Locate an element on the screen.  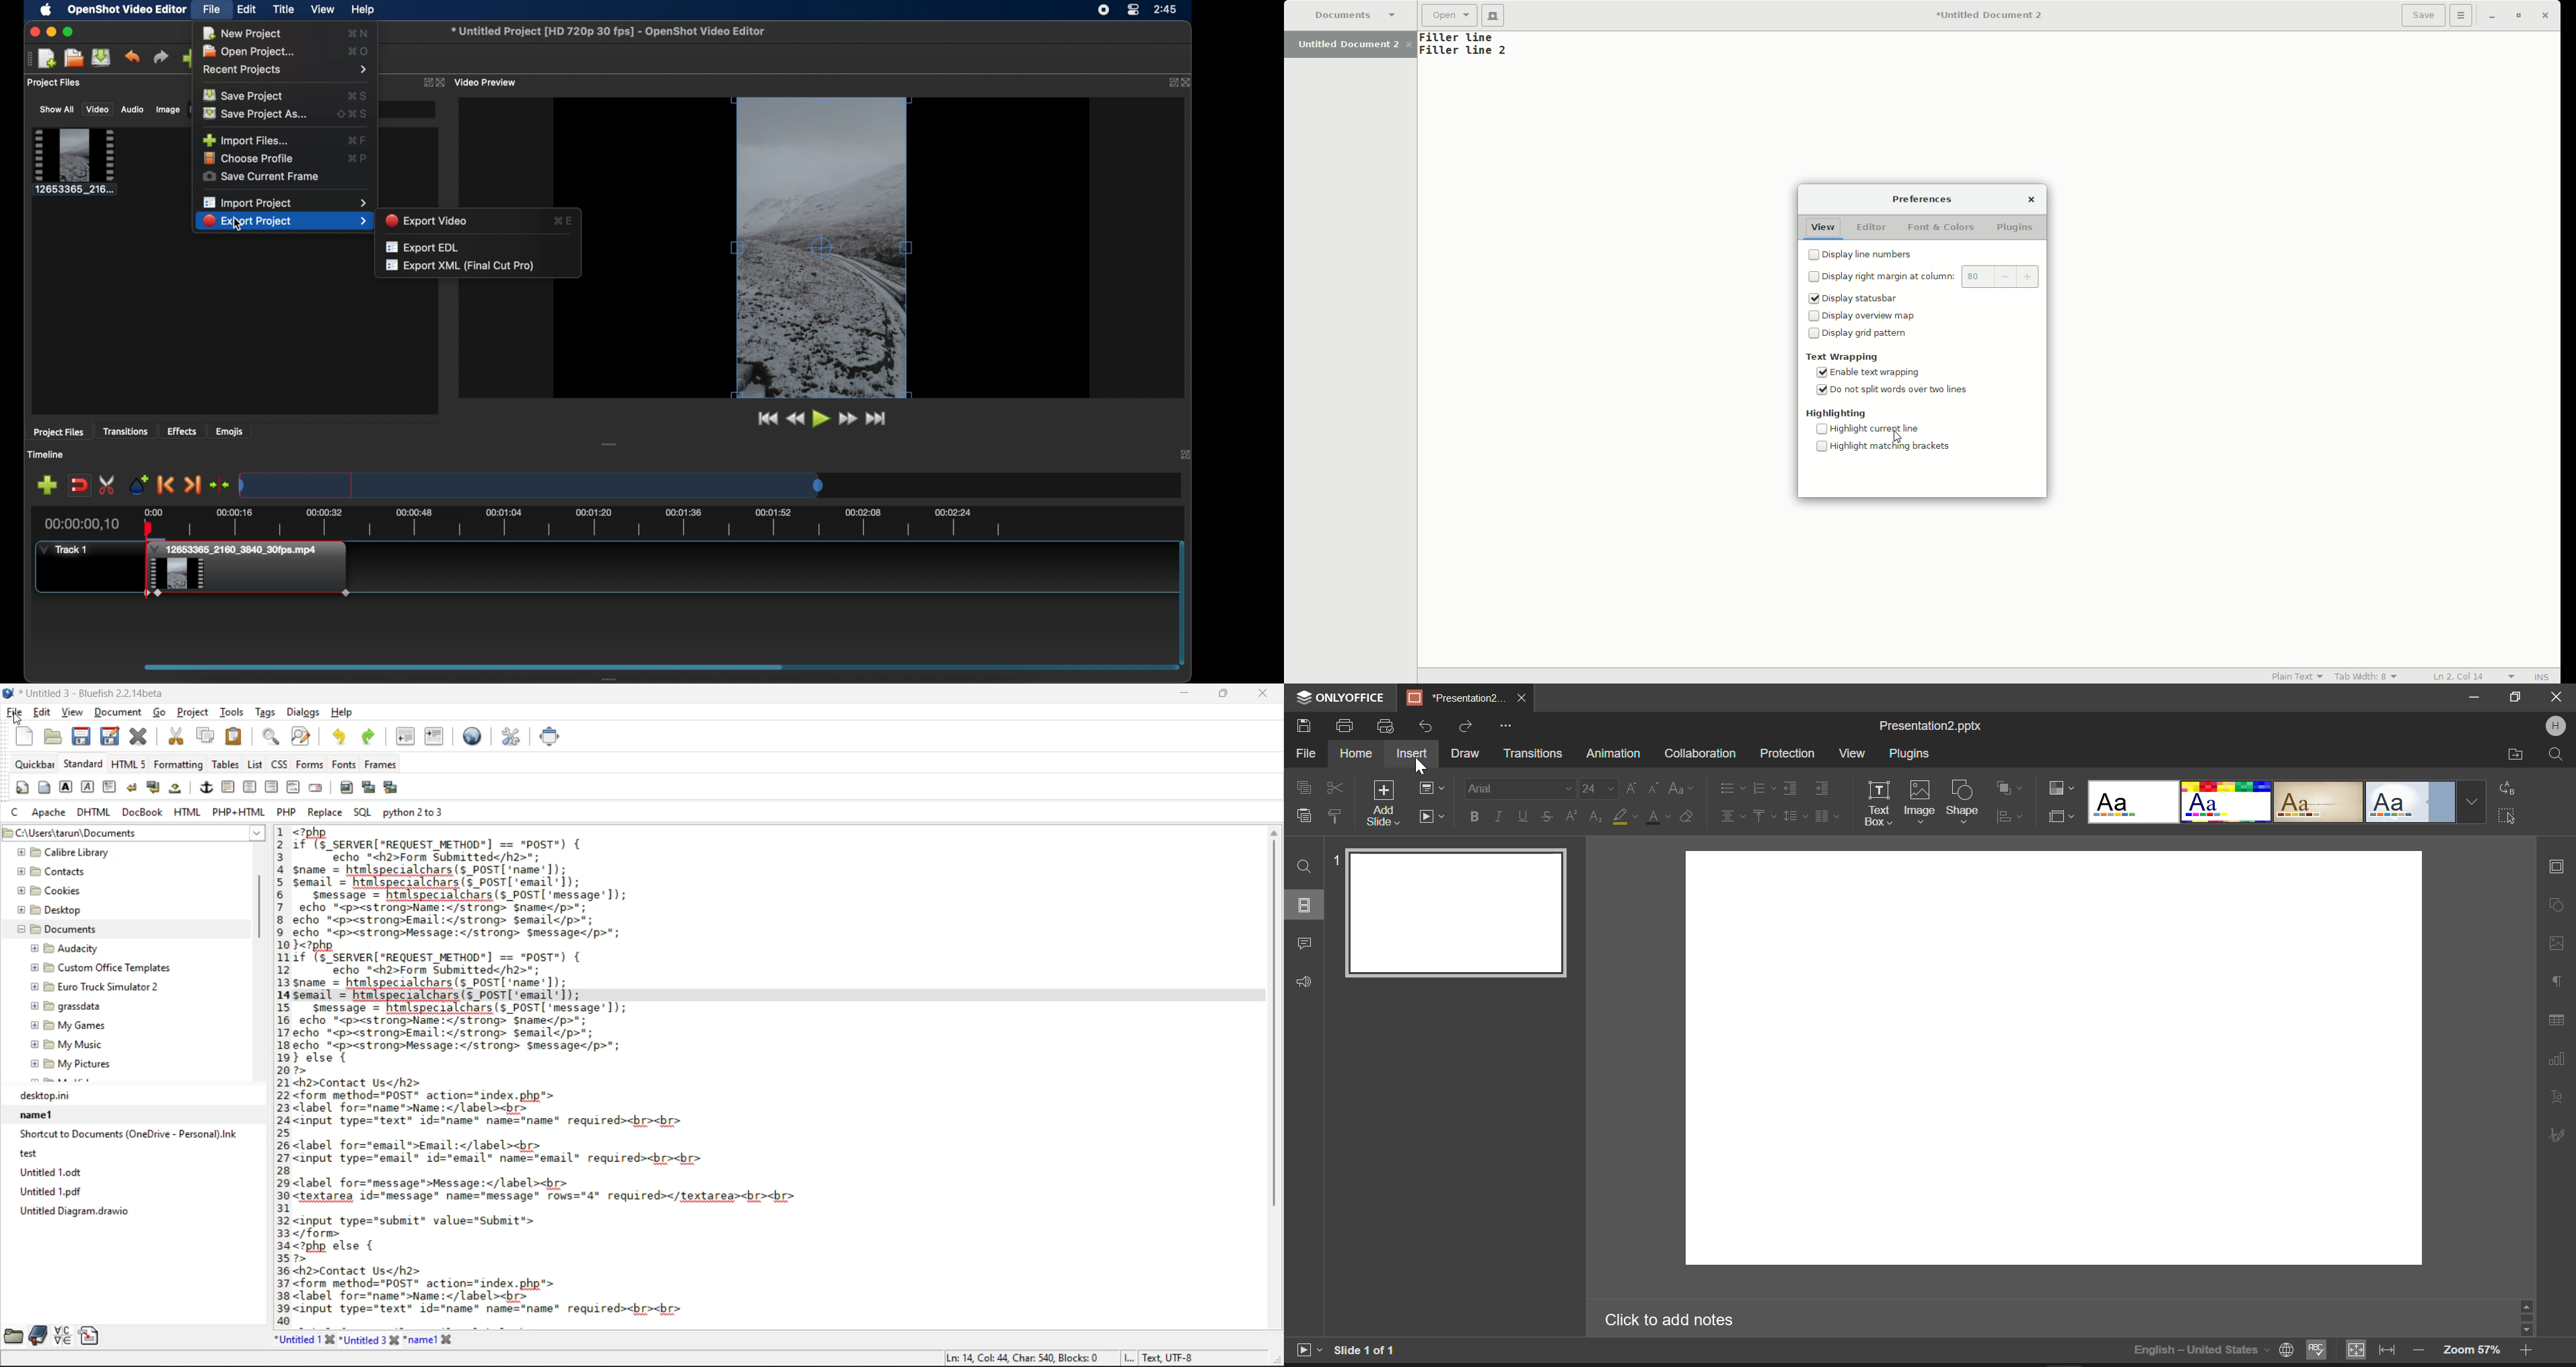
Blank is located at coordinates (2135, 802).